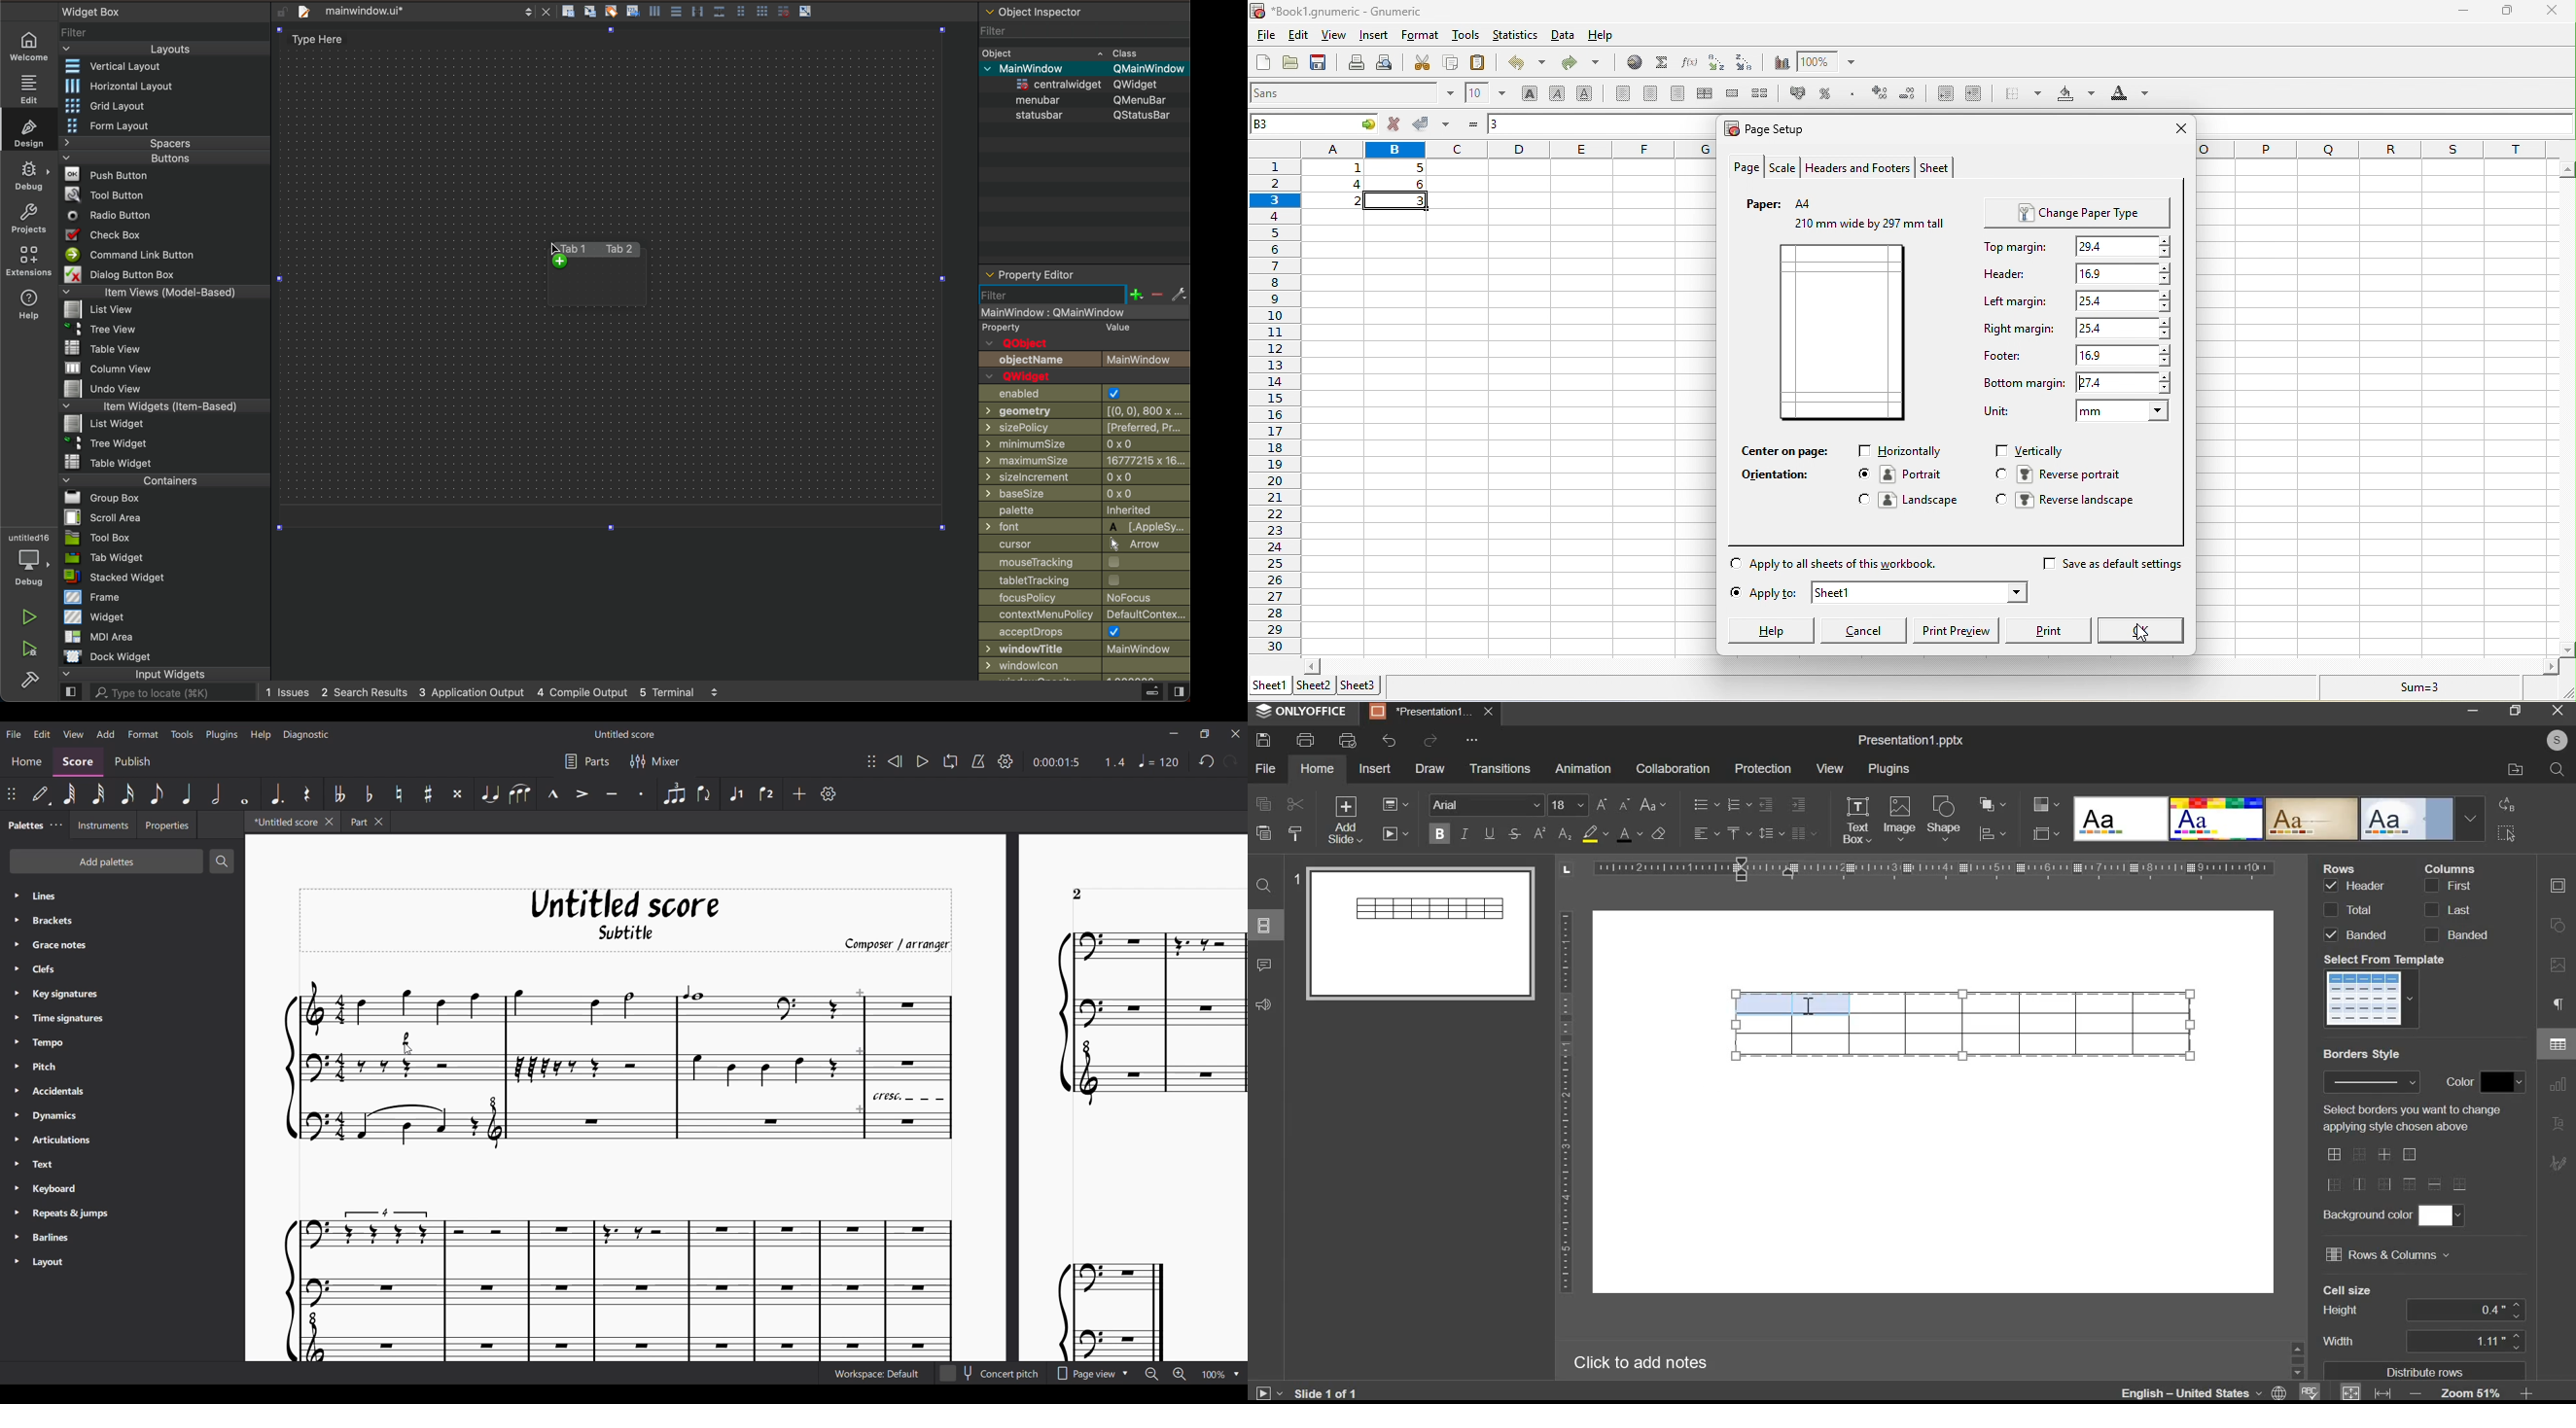  Describe the element at coordinates (2374, 998) in the screenshot. I see `template` at that location.